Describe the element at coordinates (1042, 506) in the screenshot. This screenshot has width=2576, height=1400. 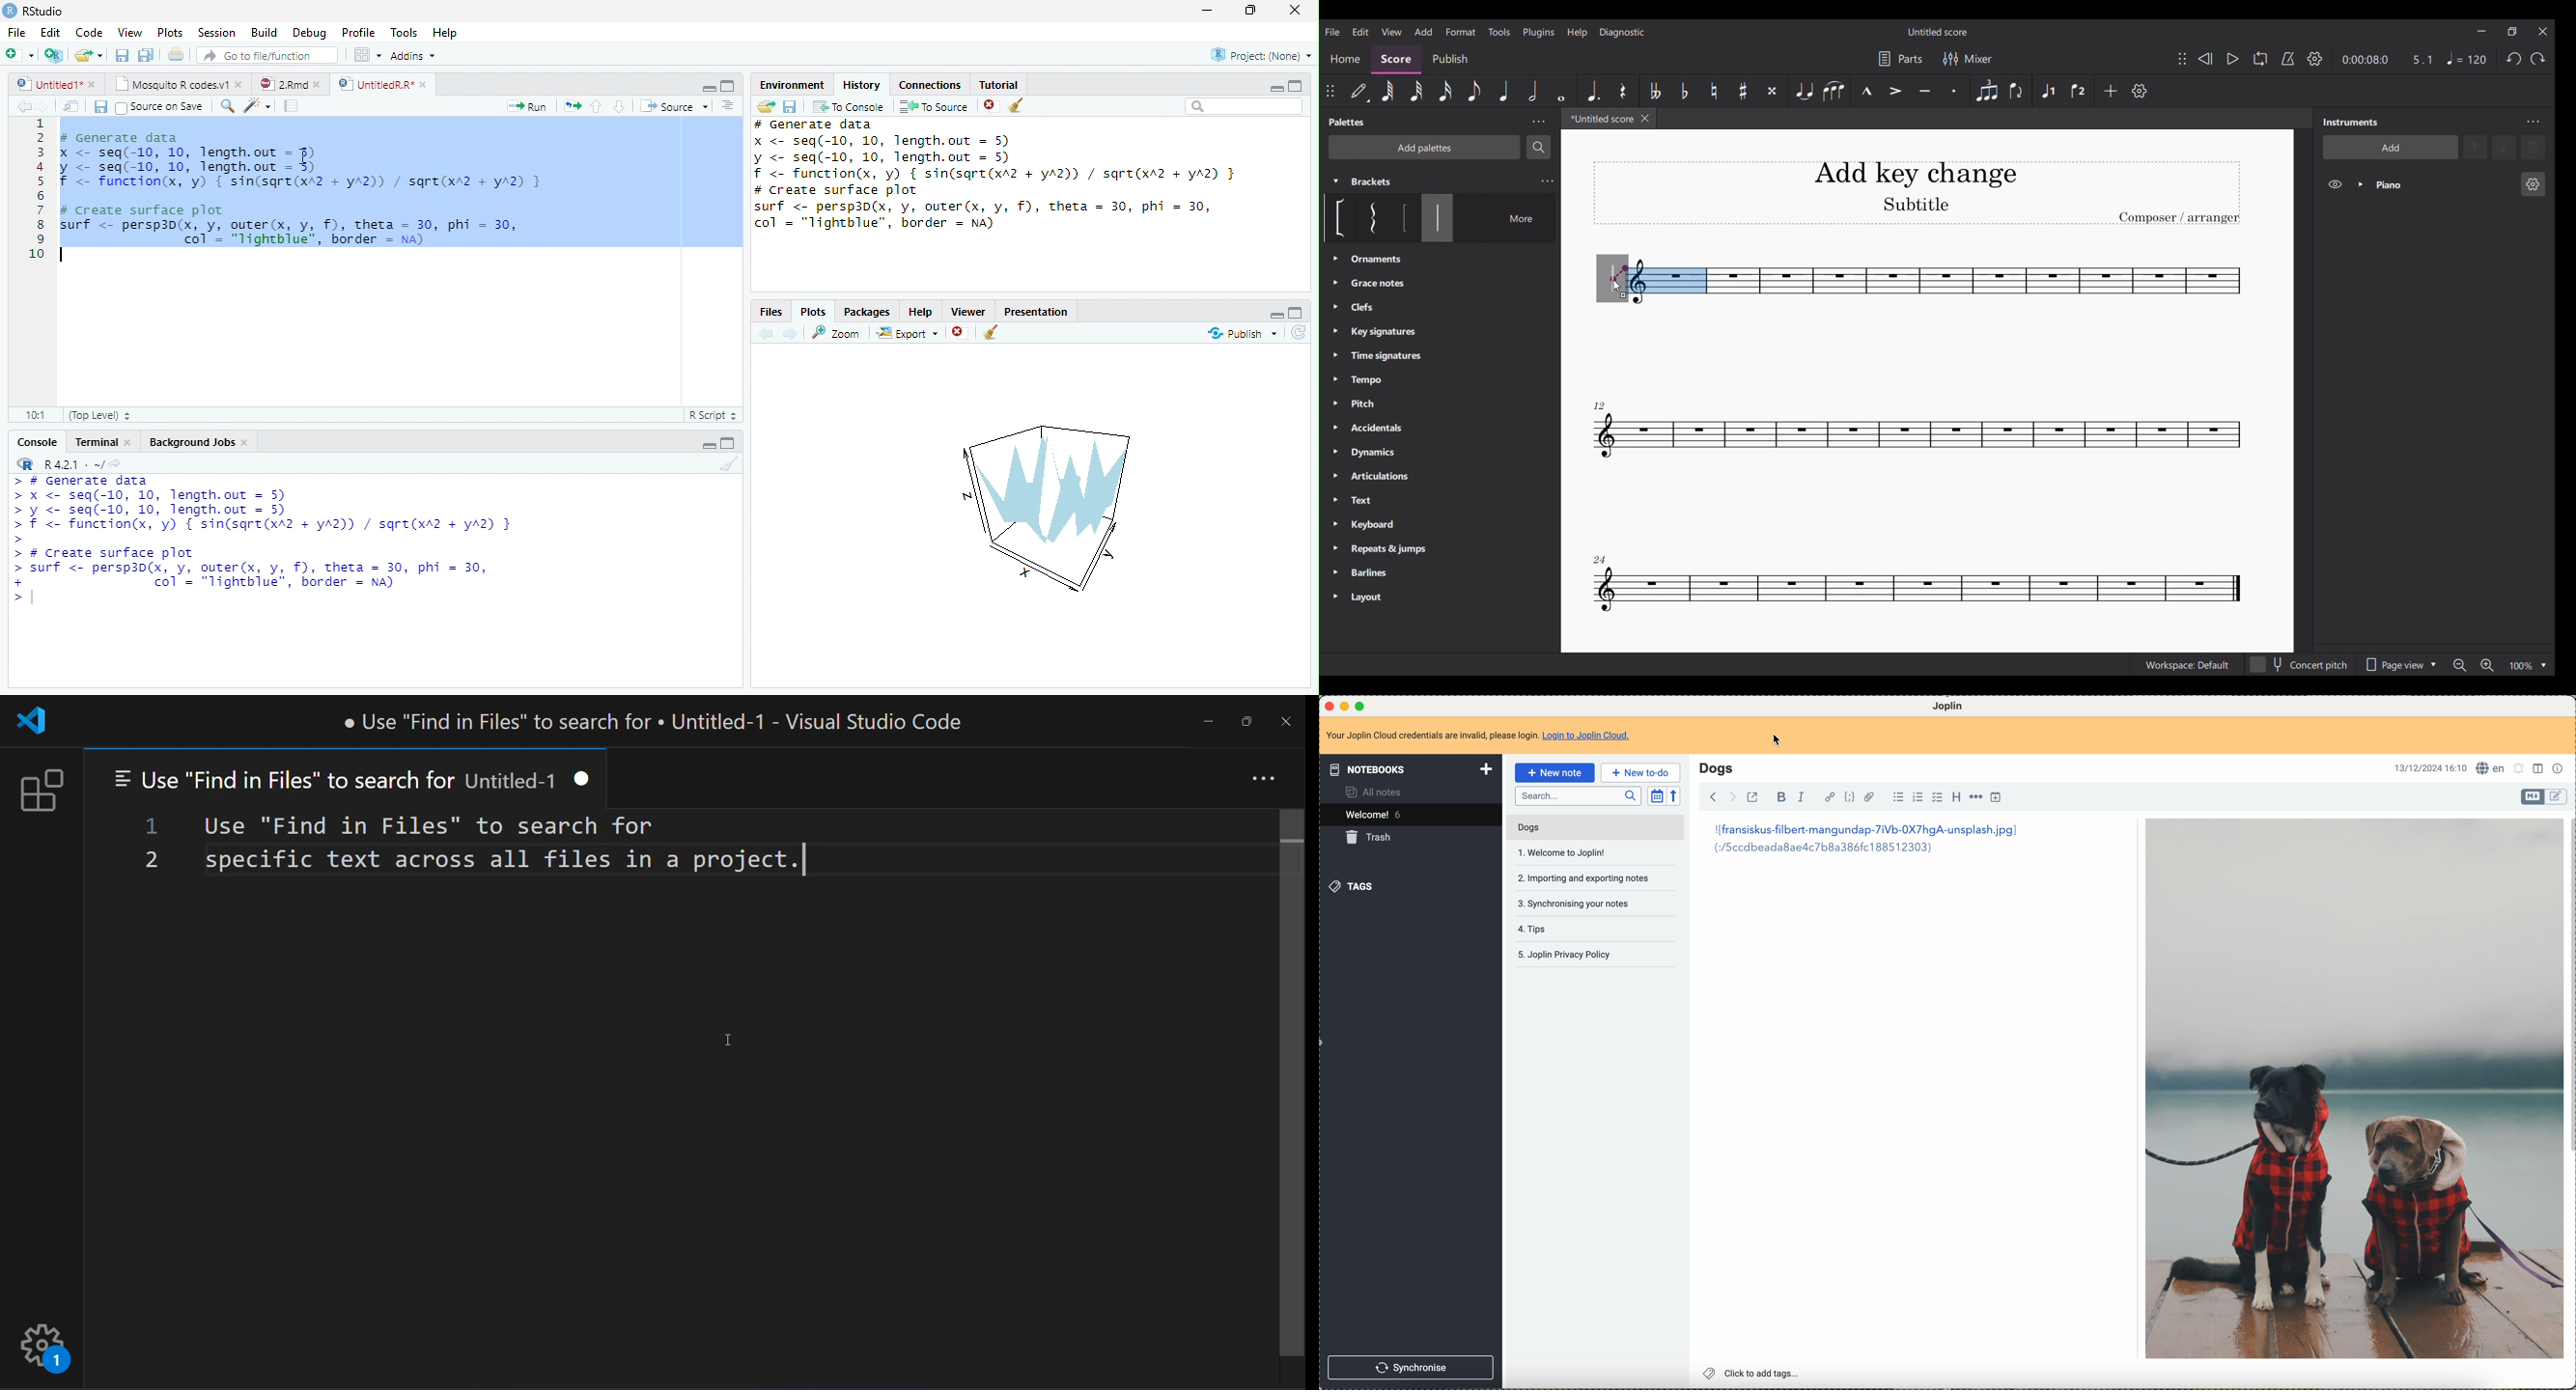
I see `plot` at that location.